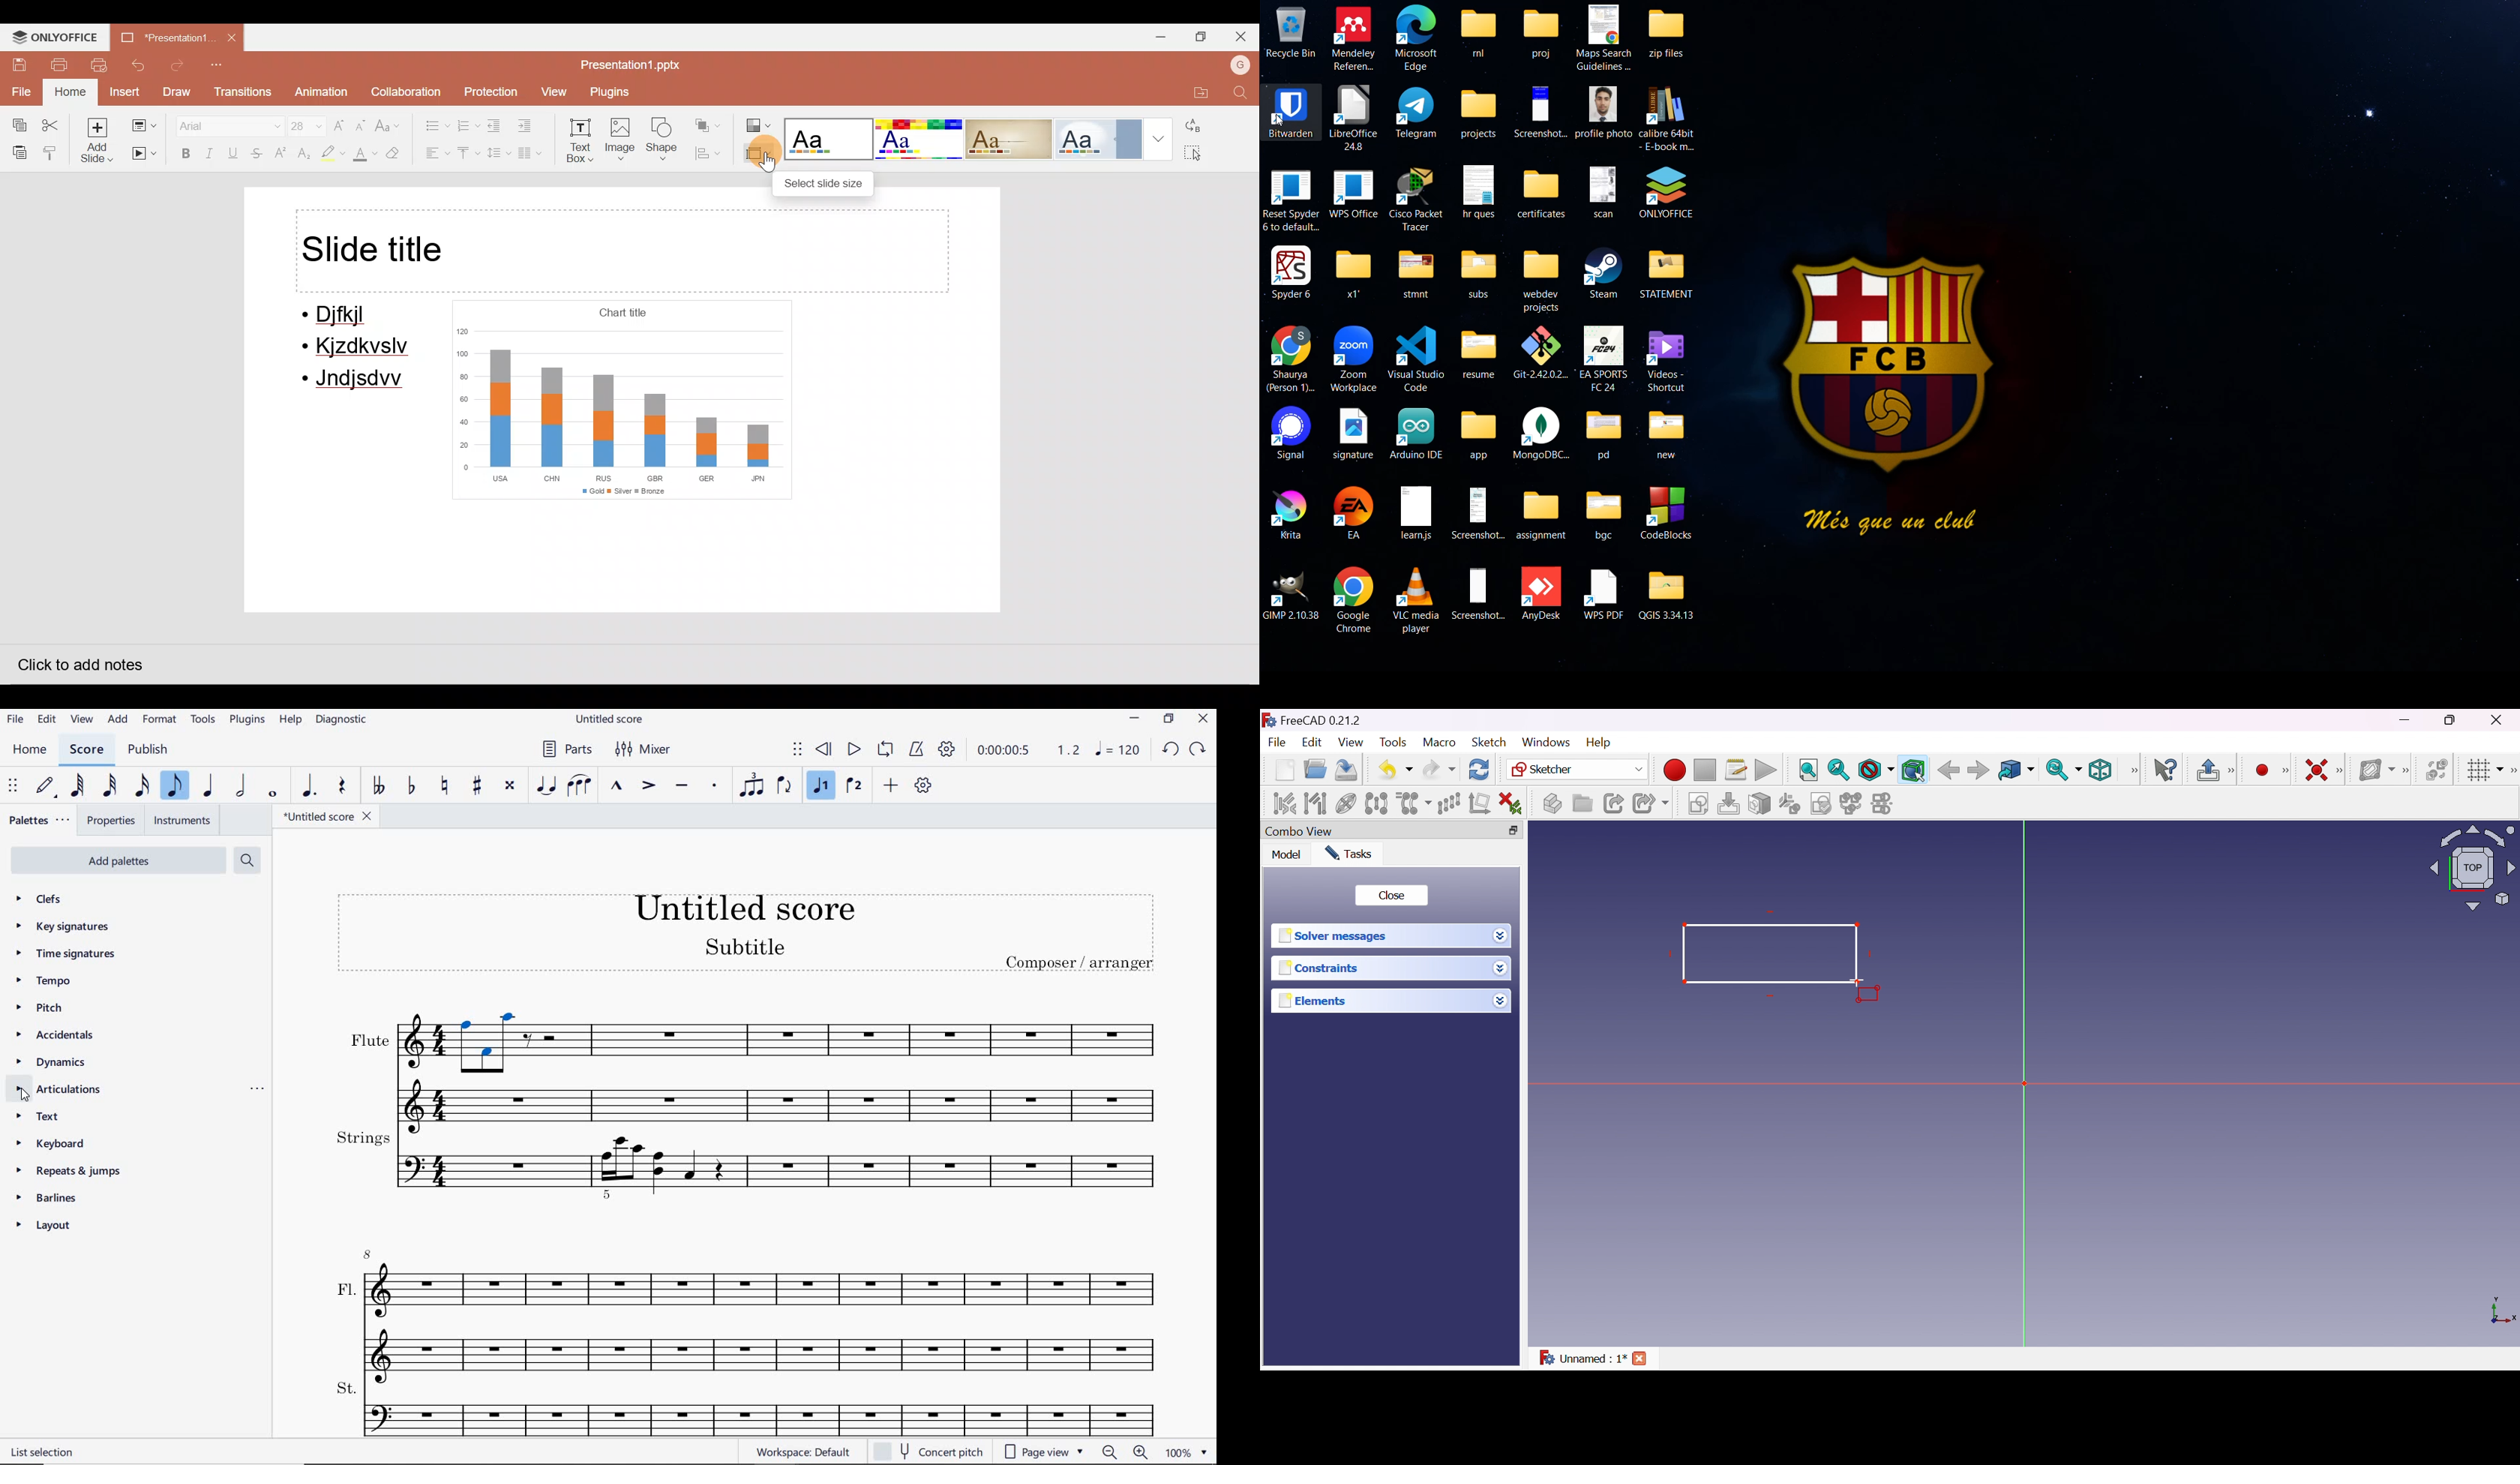  Describe the element at coordinates (830, 140) in the screenshot. I see `Theme 1` at that location.